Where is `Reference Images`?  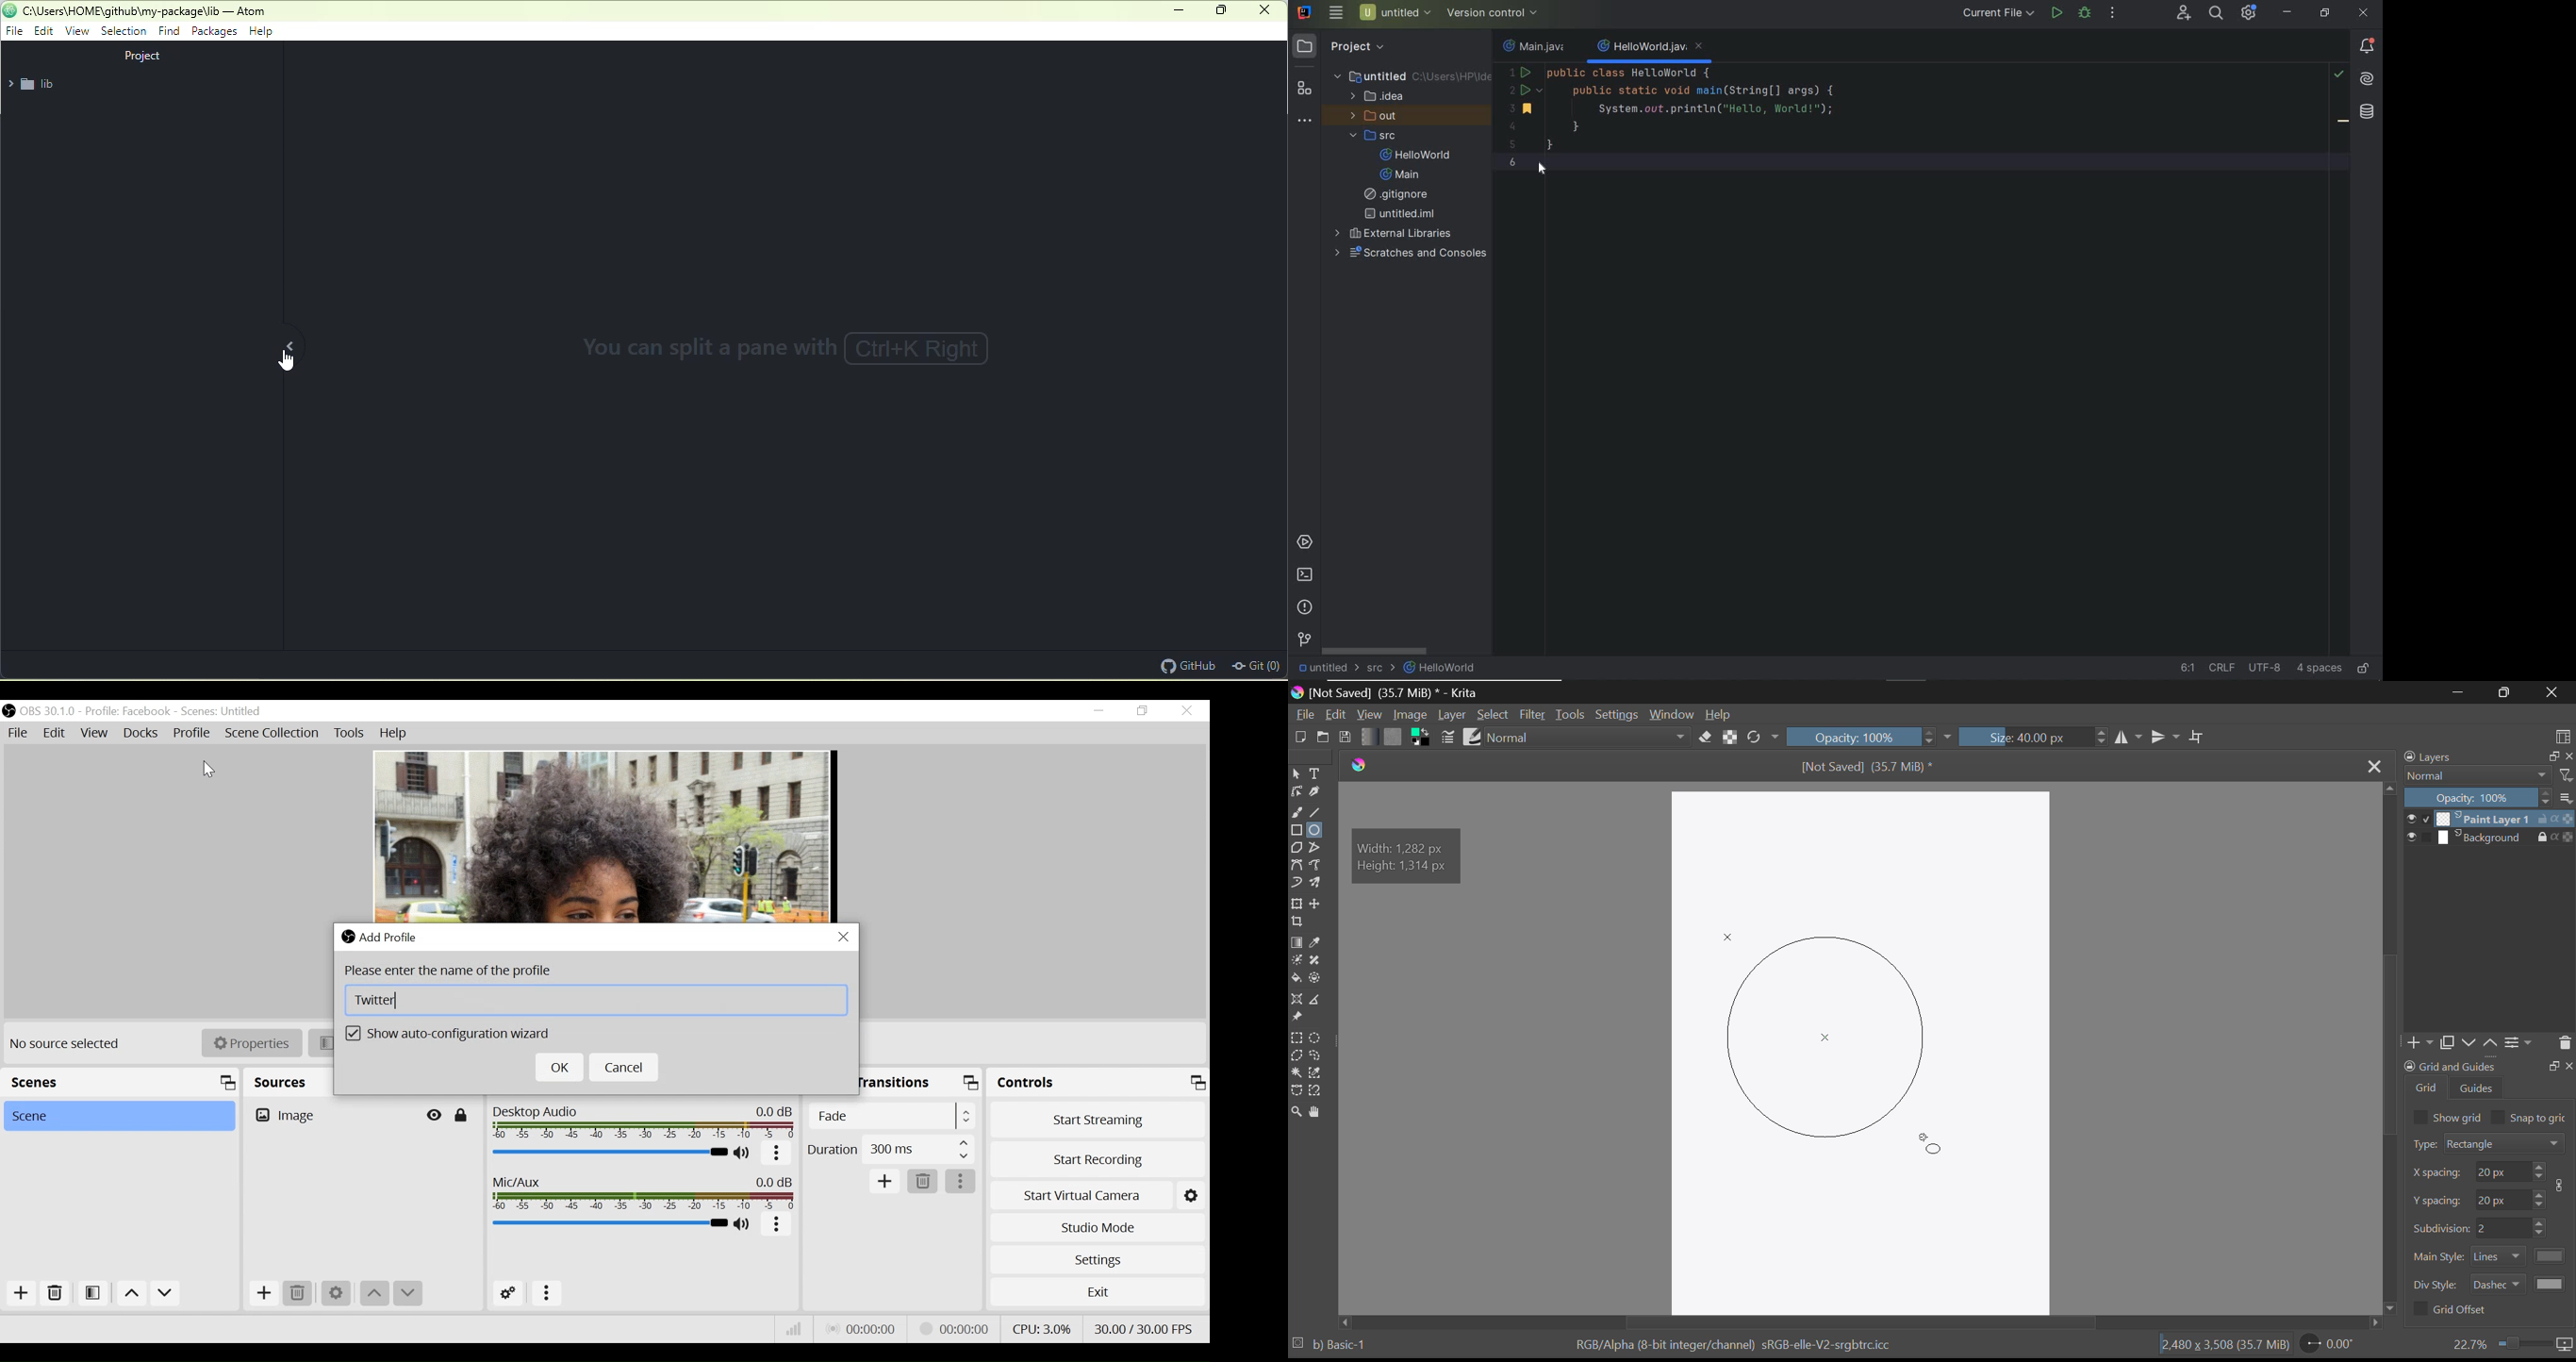
Reference Images is located at coordinates (1296, 1017).